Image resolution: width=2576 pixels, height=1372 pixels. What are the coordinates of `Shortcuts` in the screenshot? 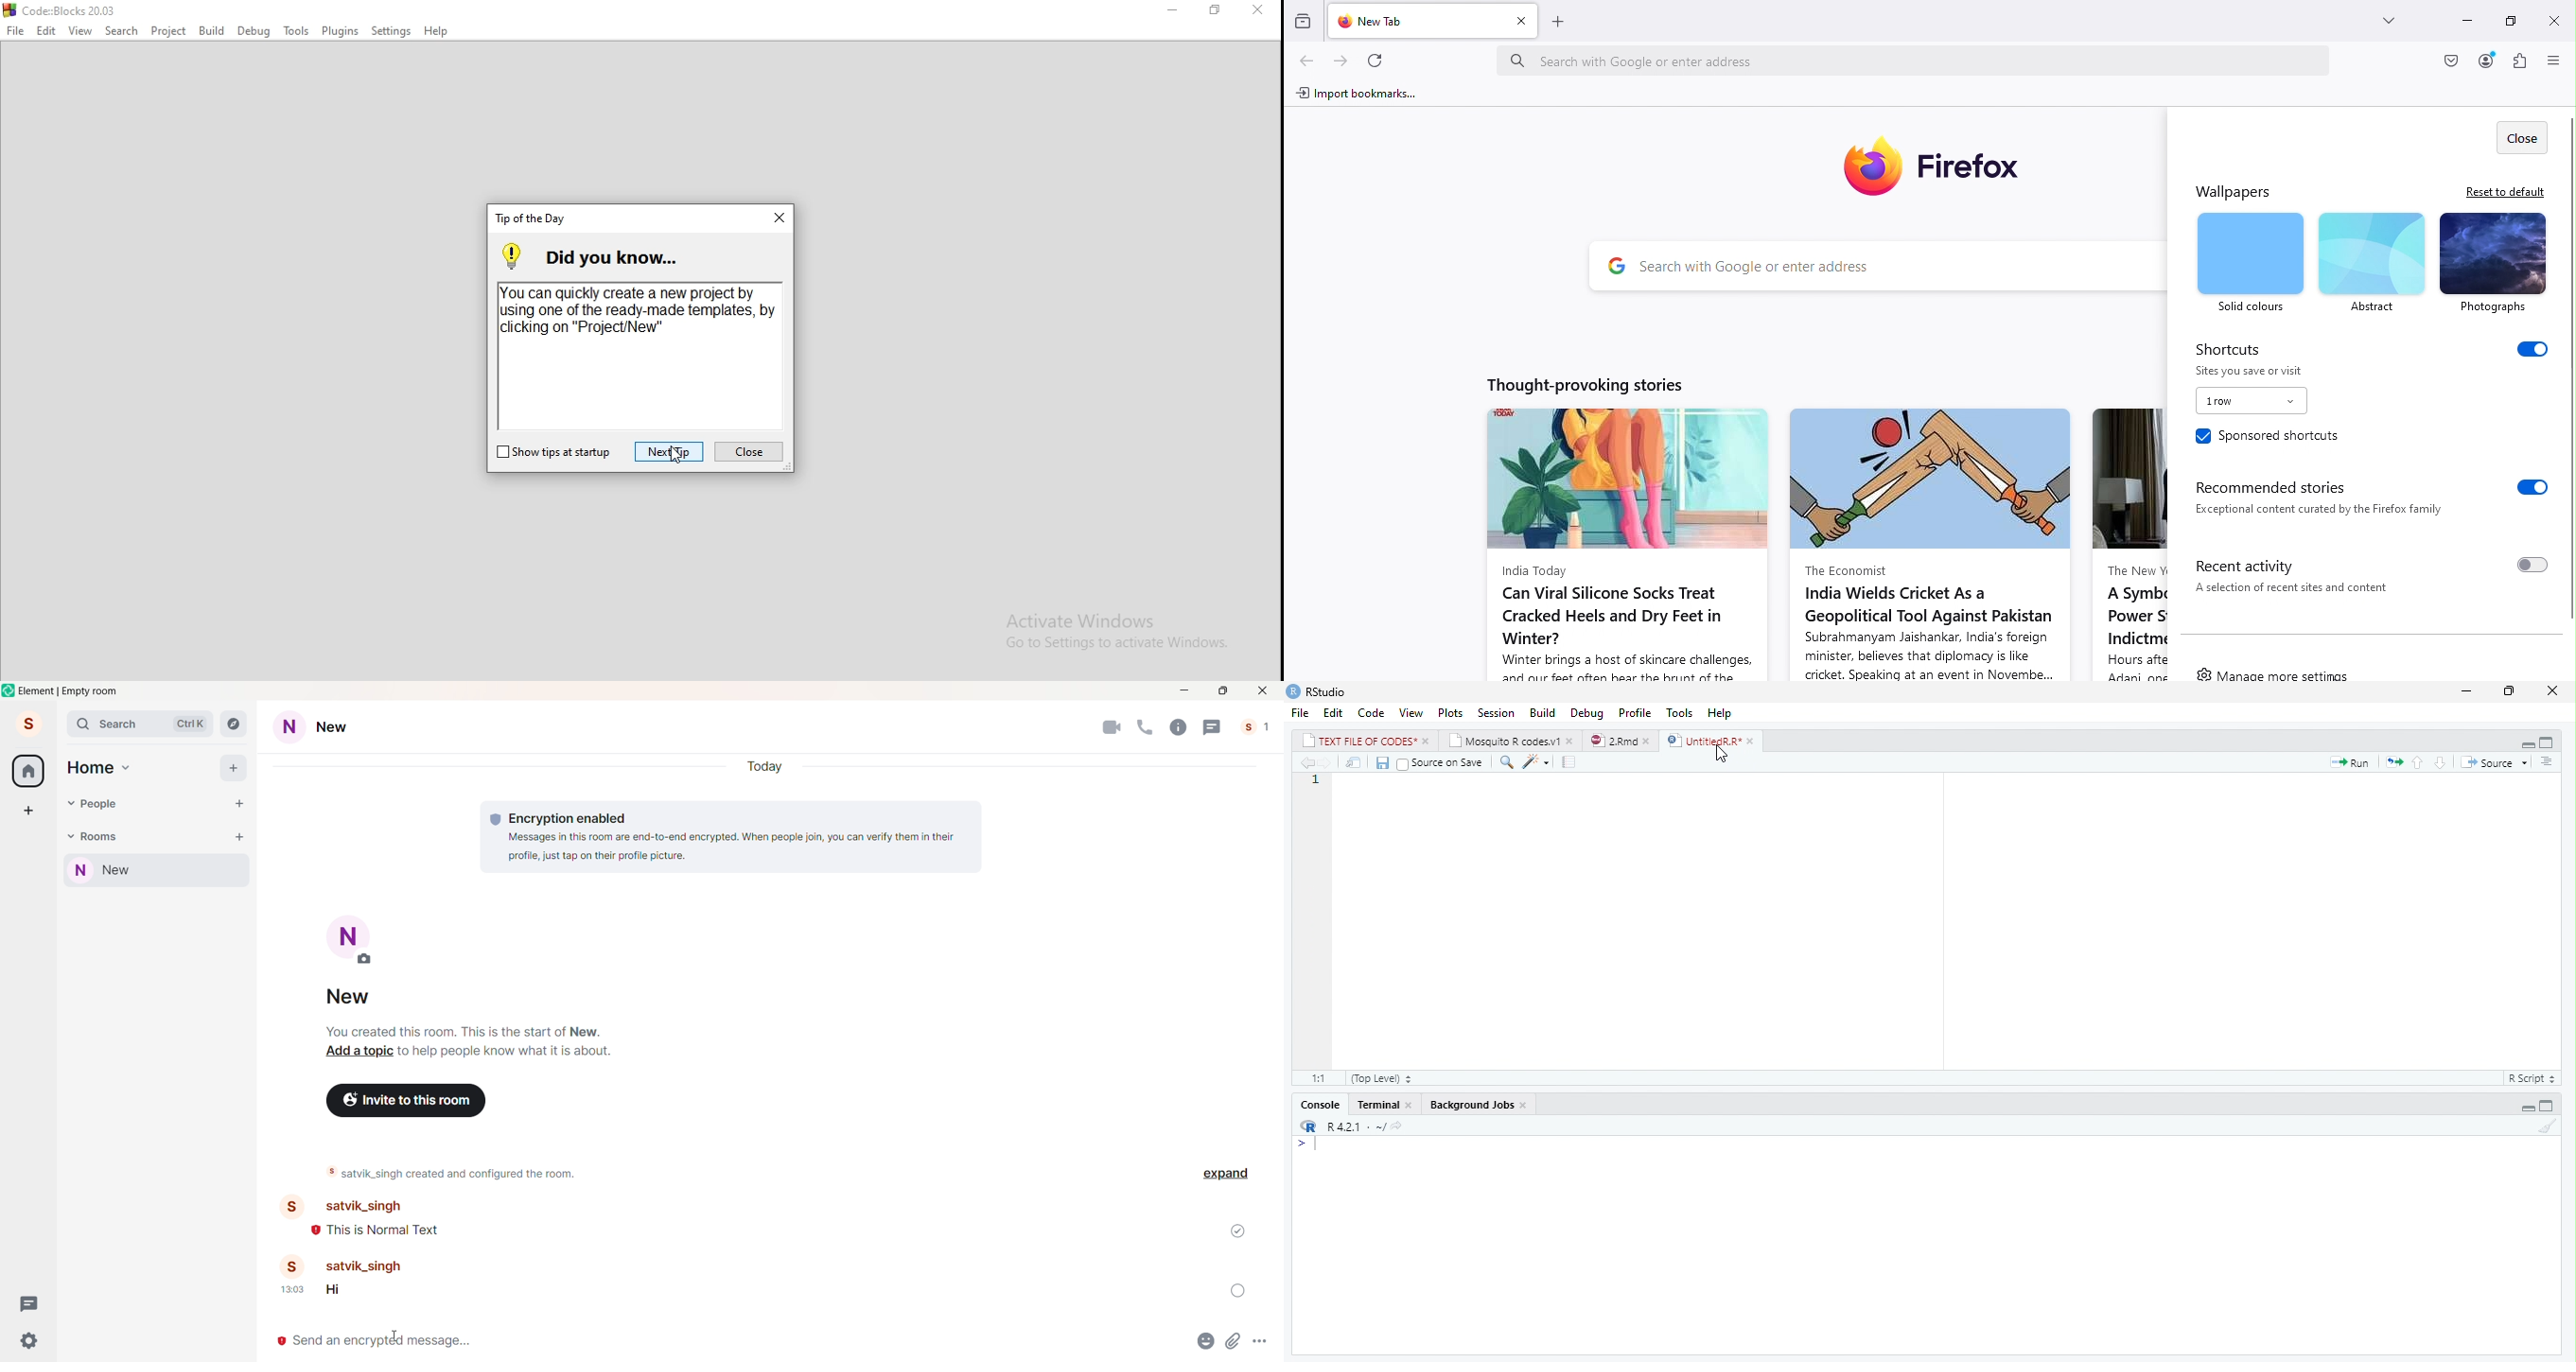 It's located at (2229, 348).